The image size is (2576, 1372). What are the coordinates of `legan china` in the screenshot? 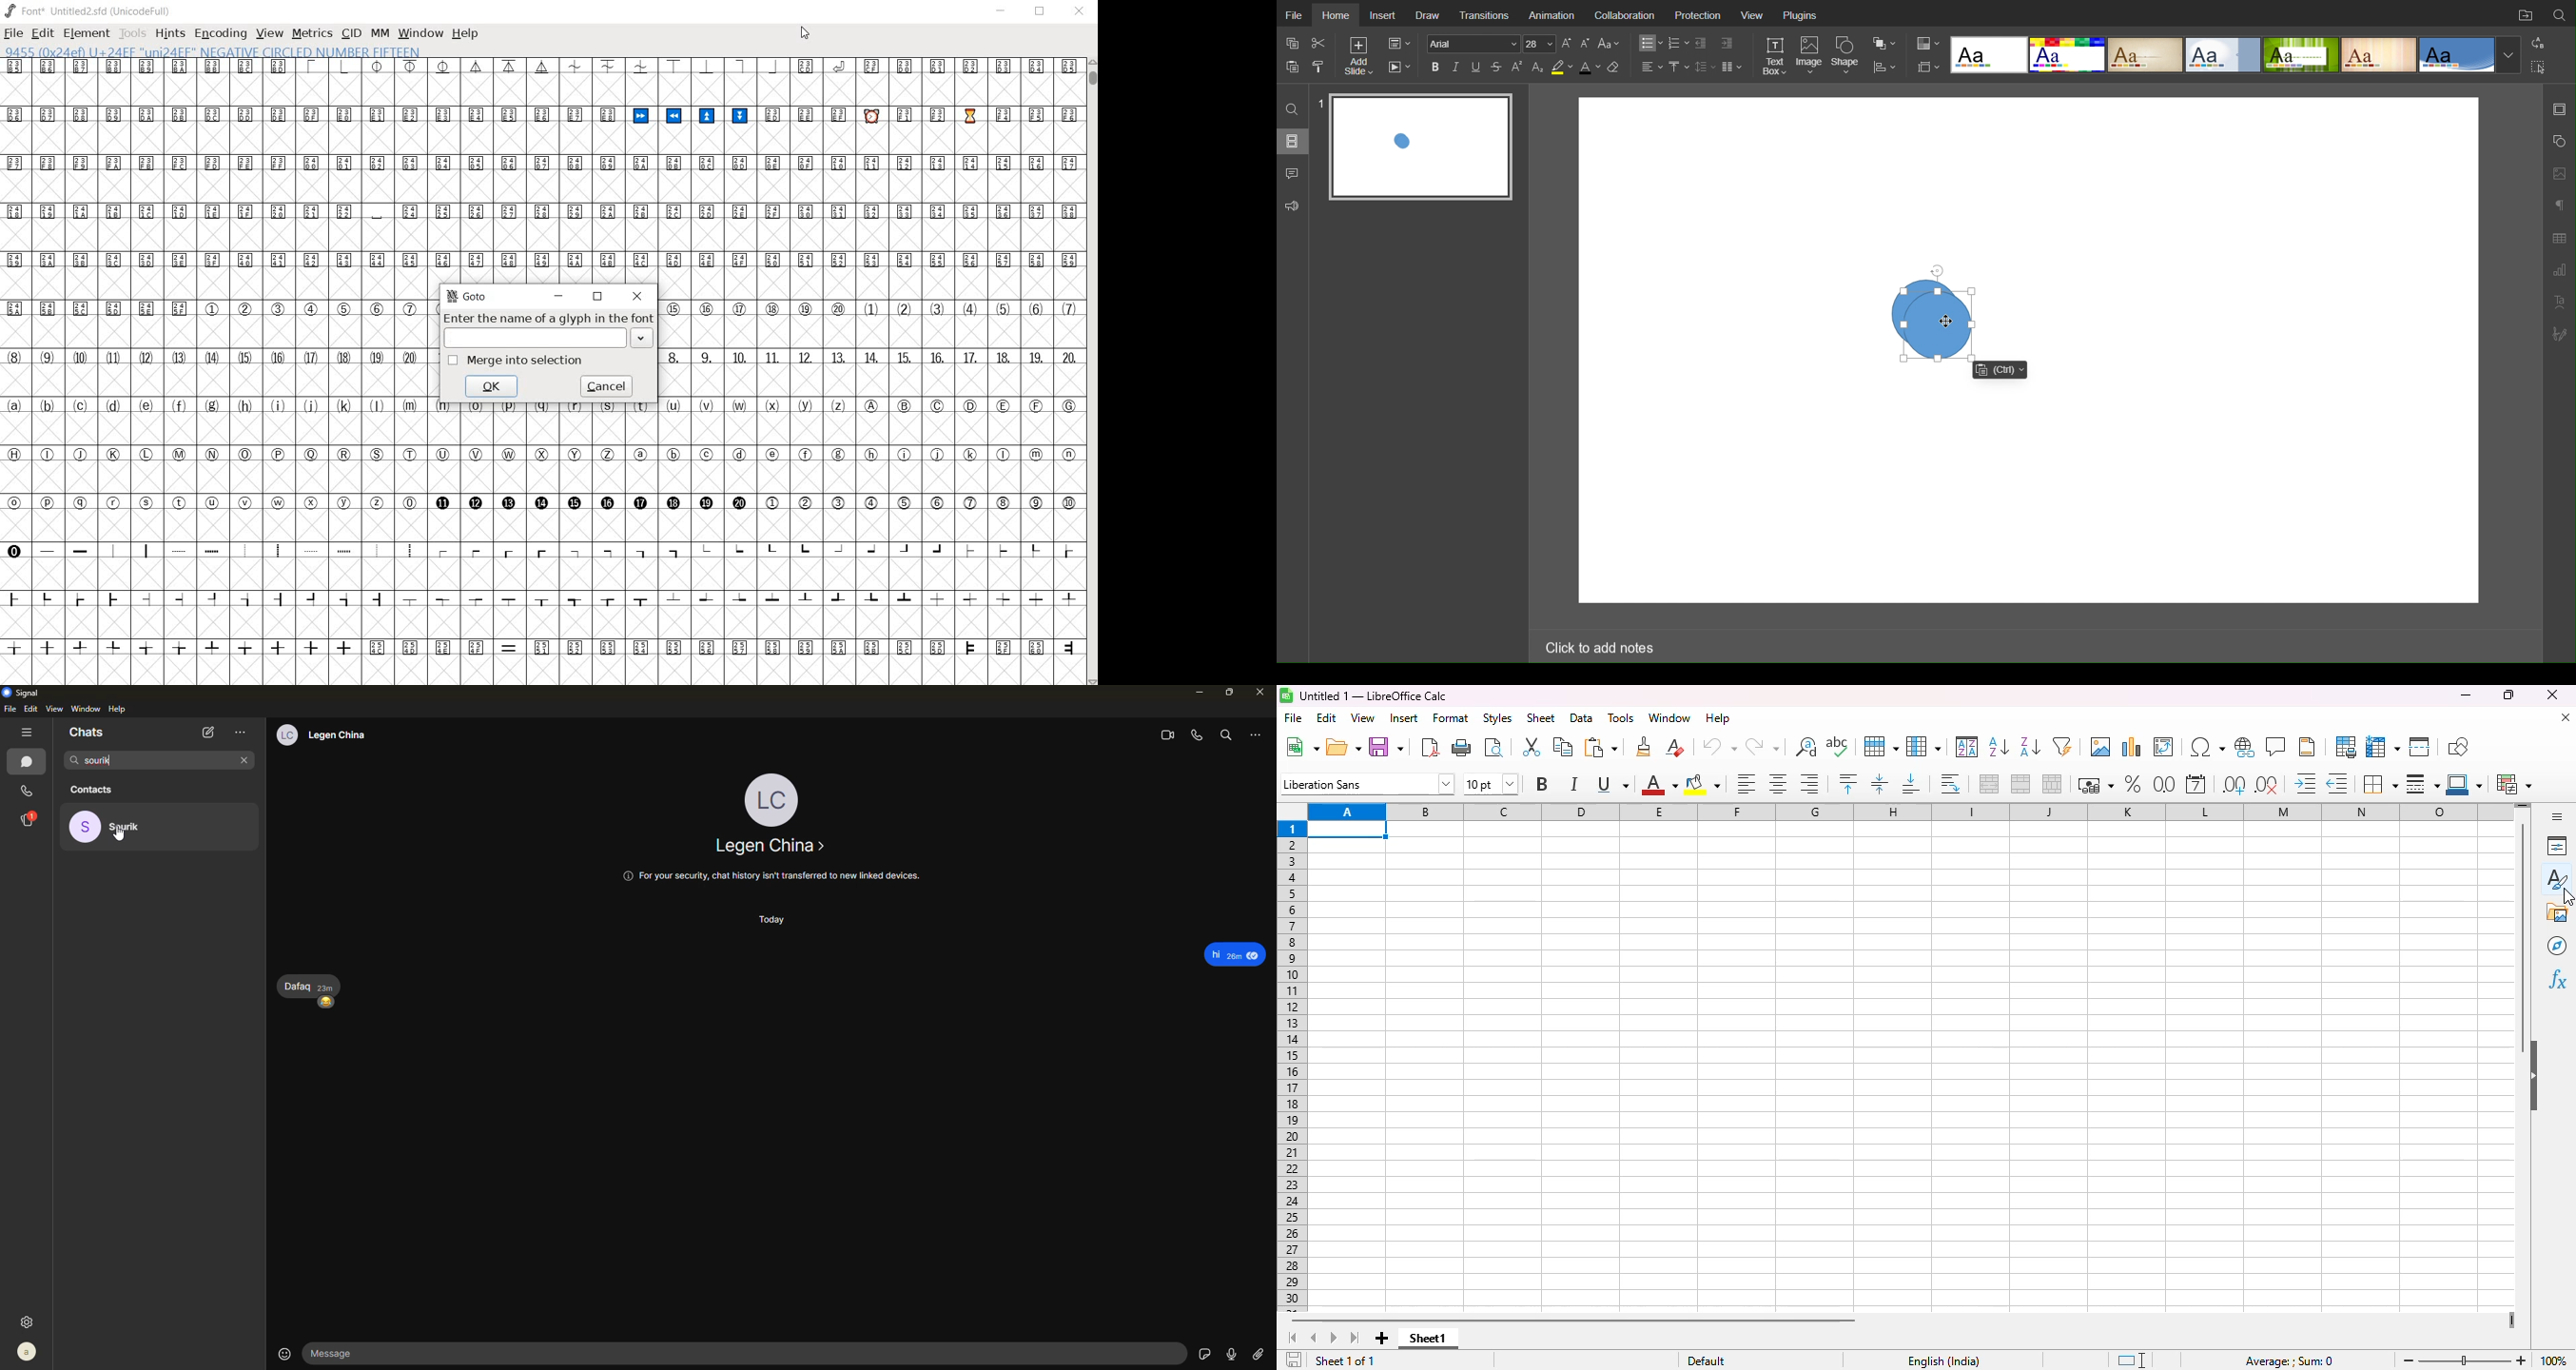 It's located at (344, 735).